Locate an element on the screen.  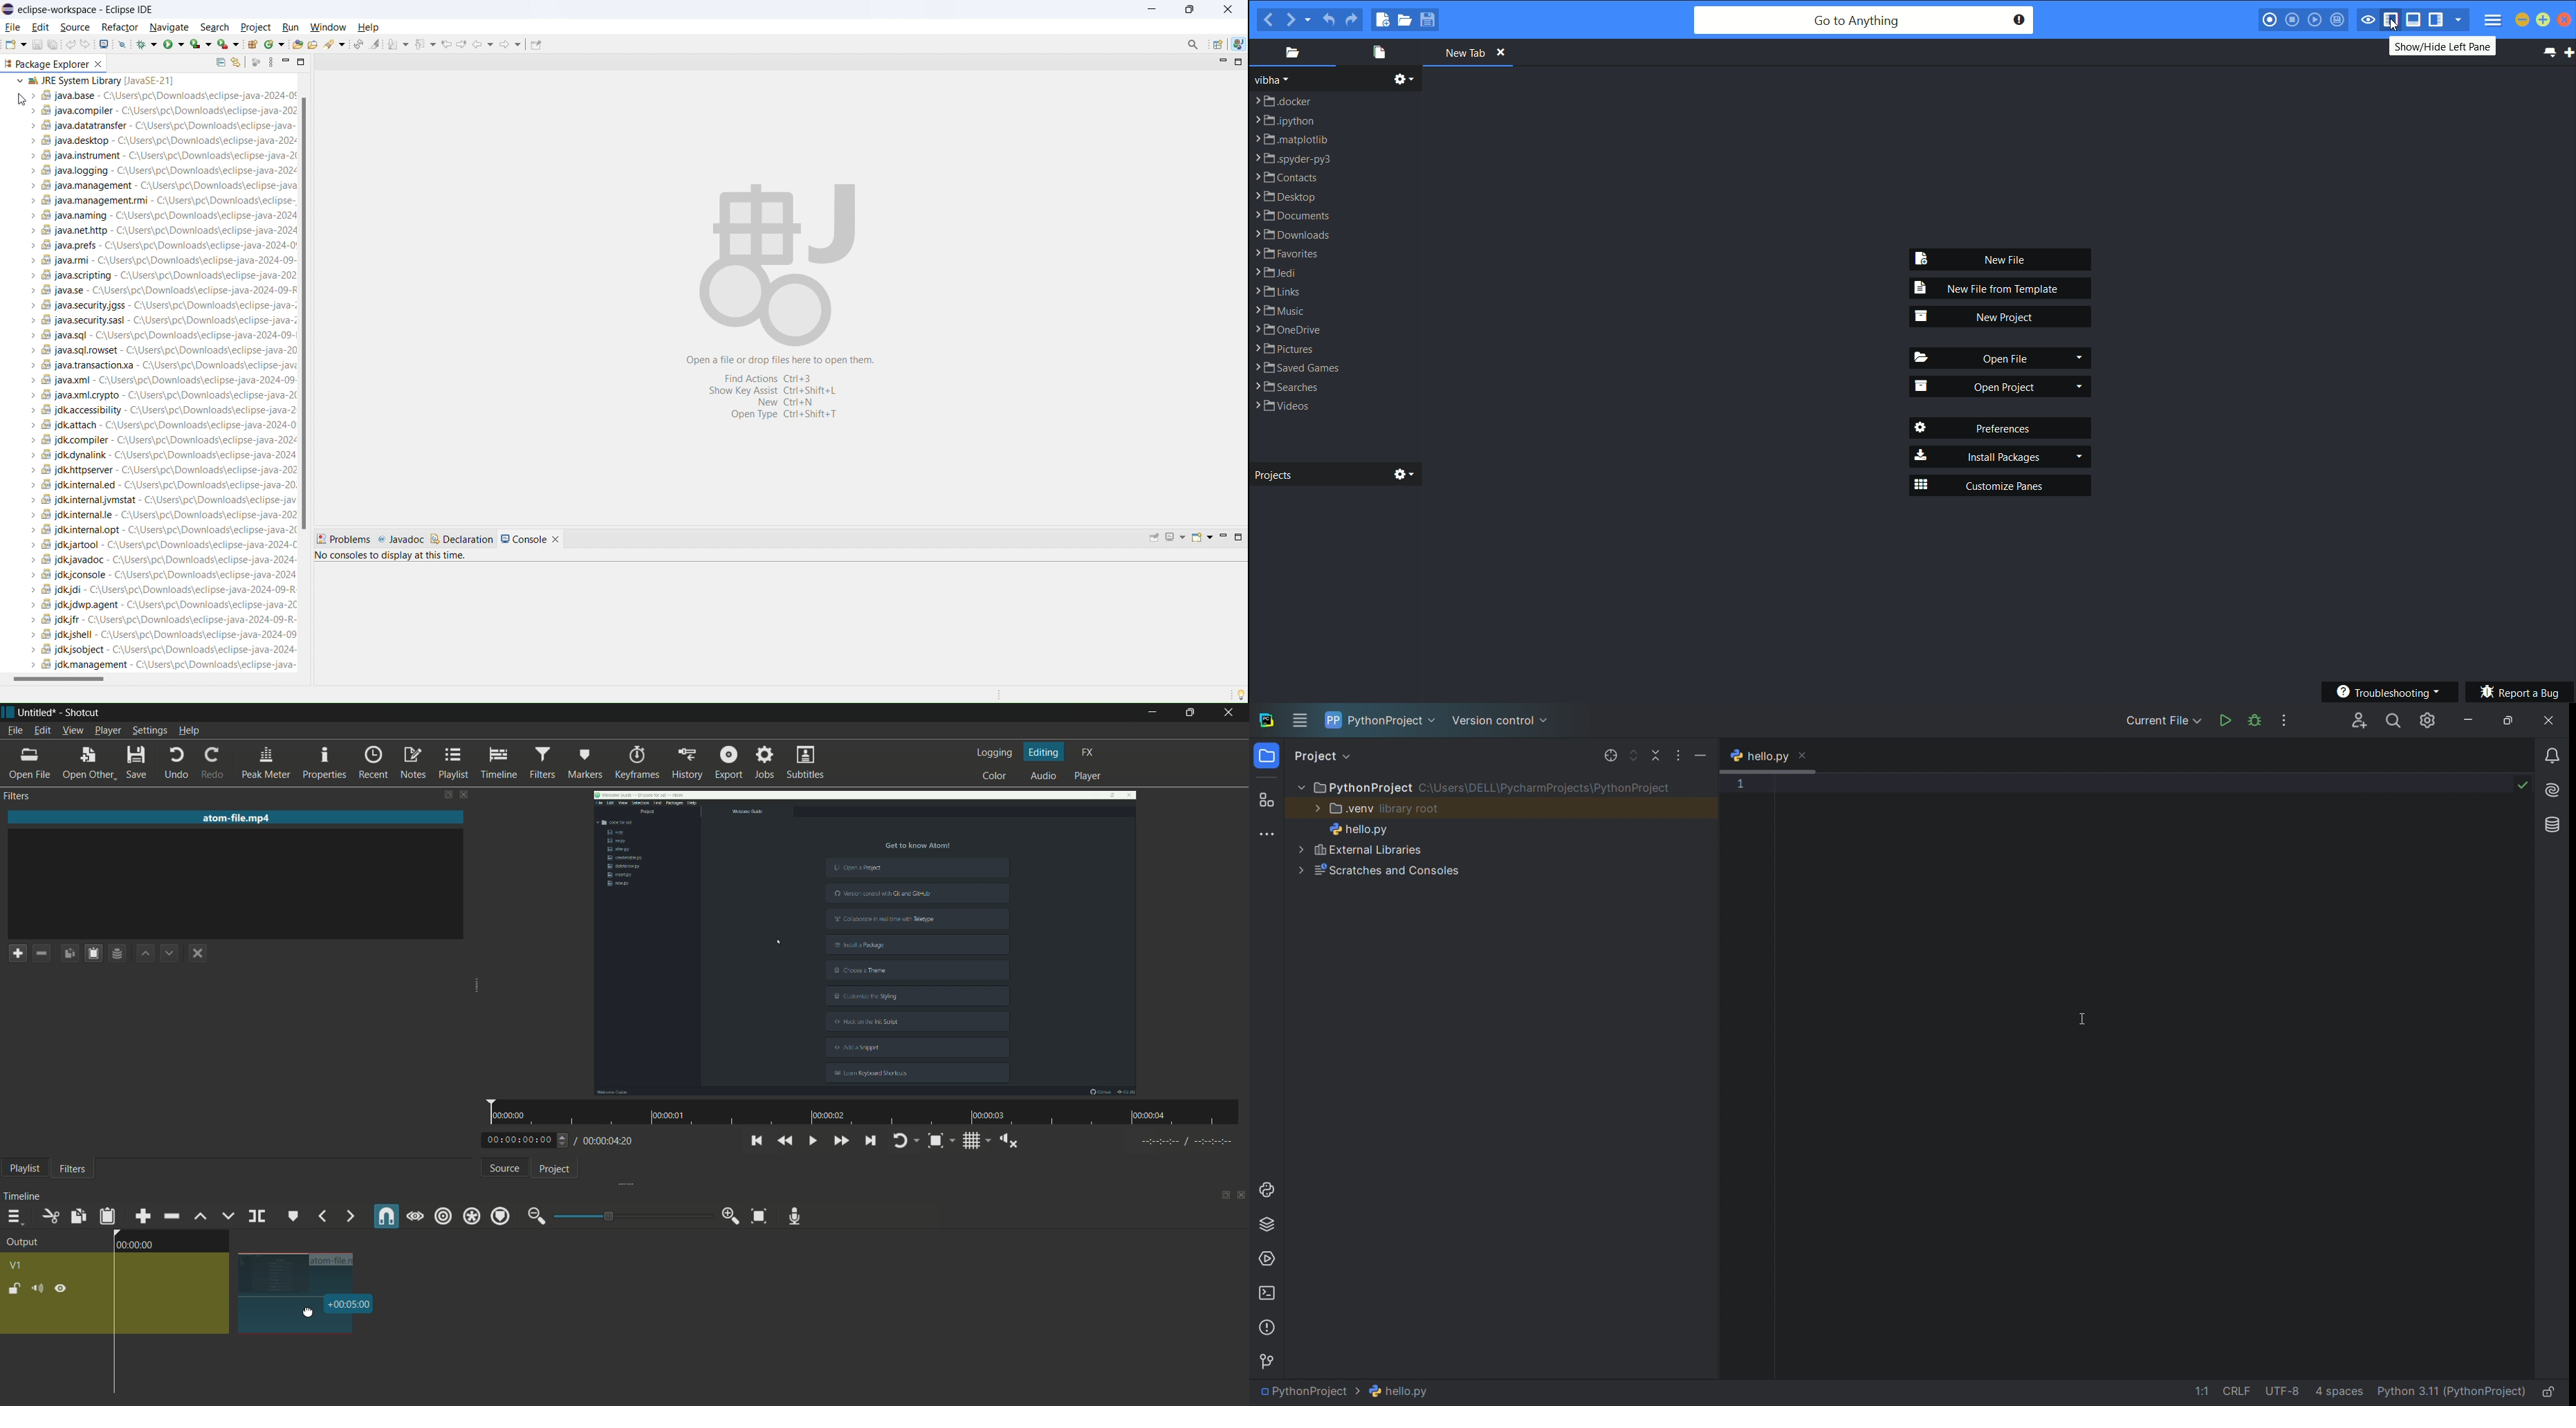
export is located at coordinates (728, 764).